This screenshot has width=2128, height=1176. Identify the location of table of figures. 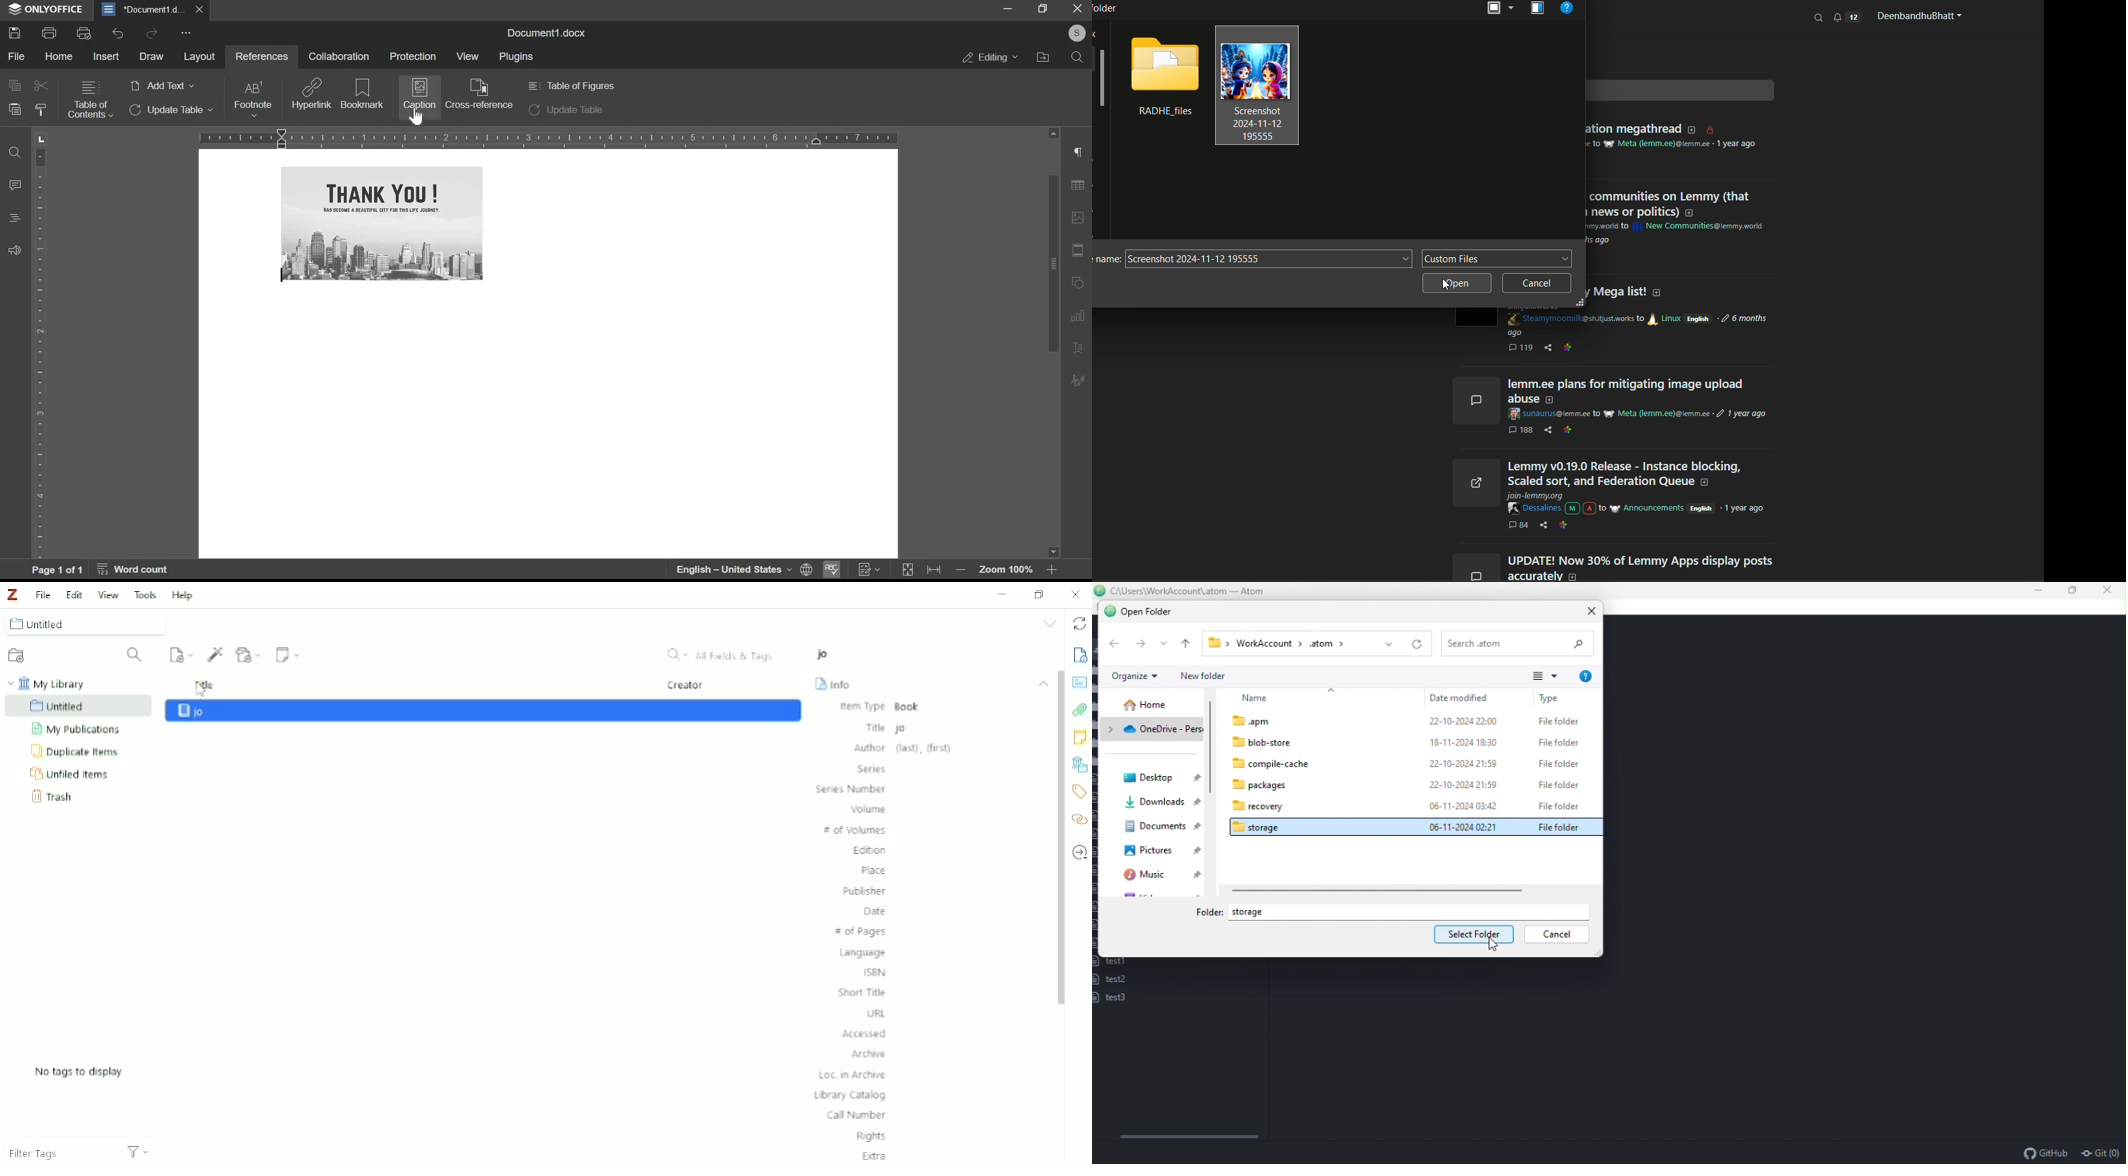
(570, 86).